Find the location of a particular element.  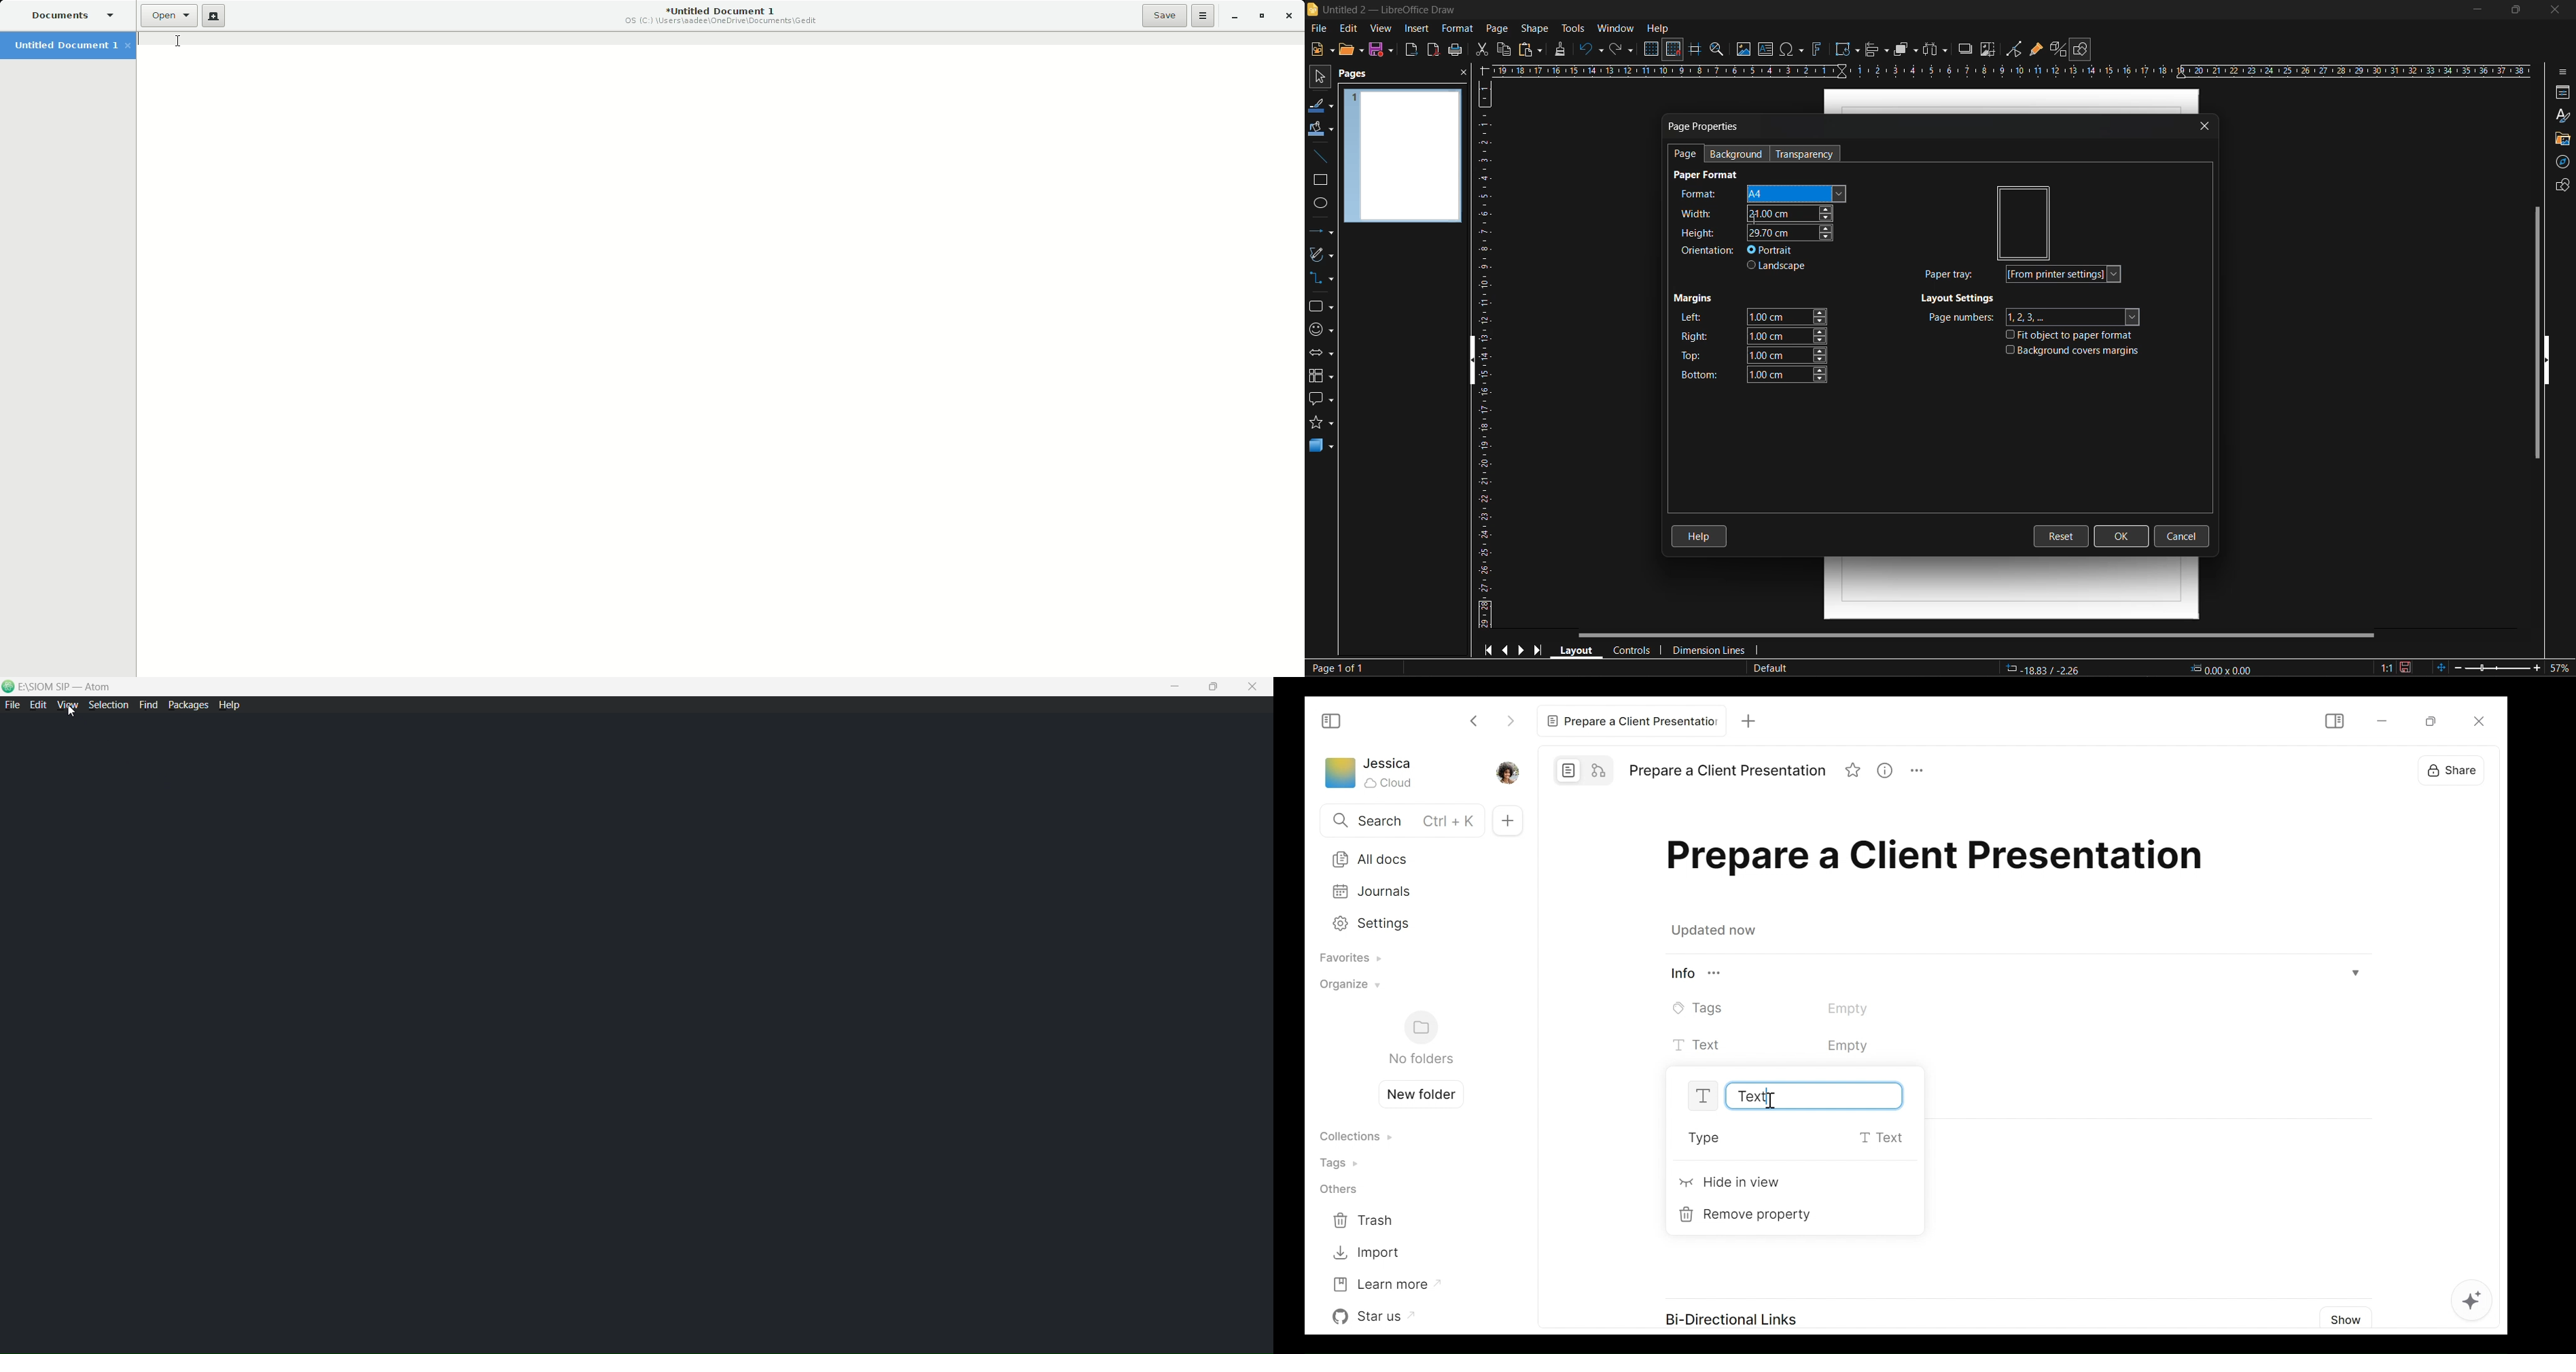

fill color is located at coordinates (1320, 129).